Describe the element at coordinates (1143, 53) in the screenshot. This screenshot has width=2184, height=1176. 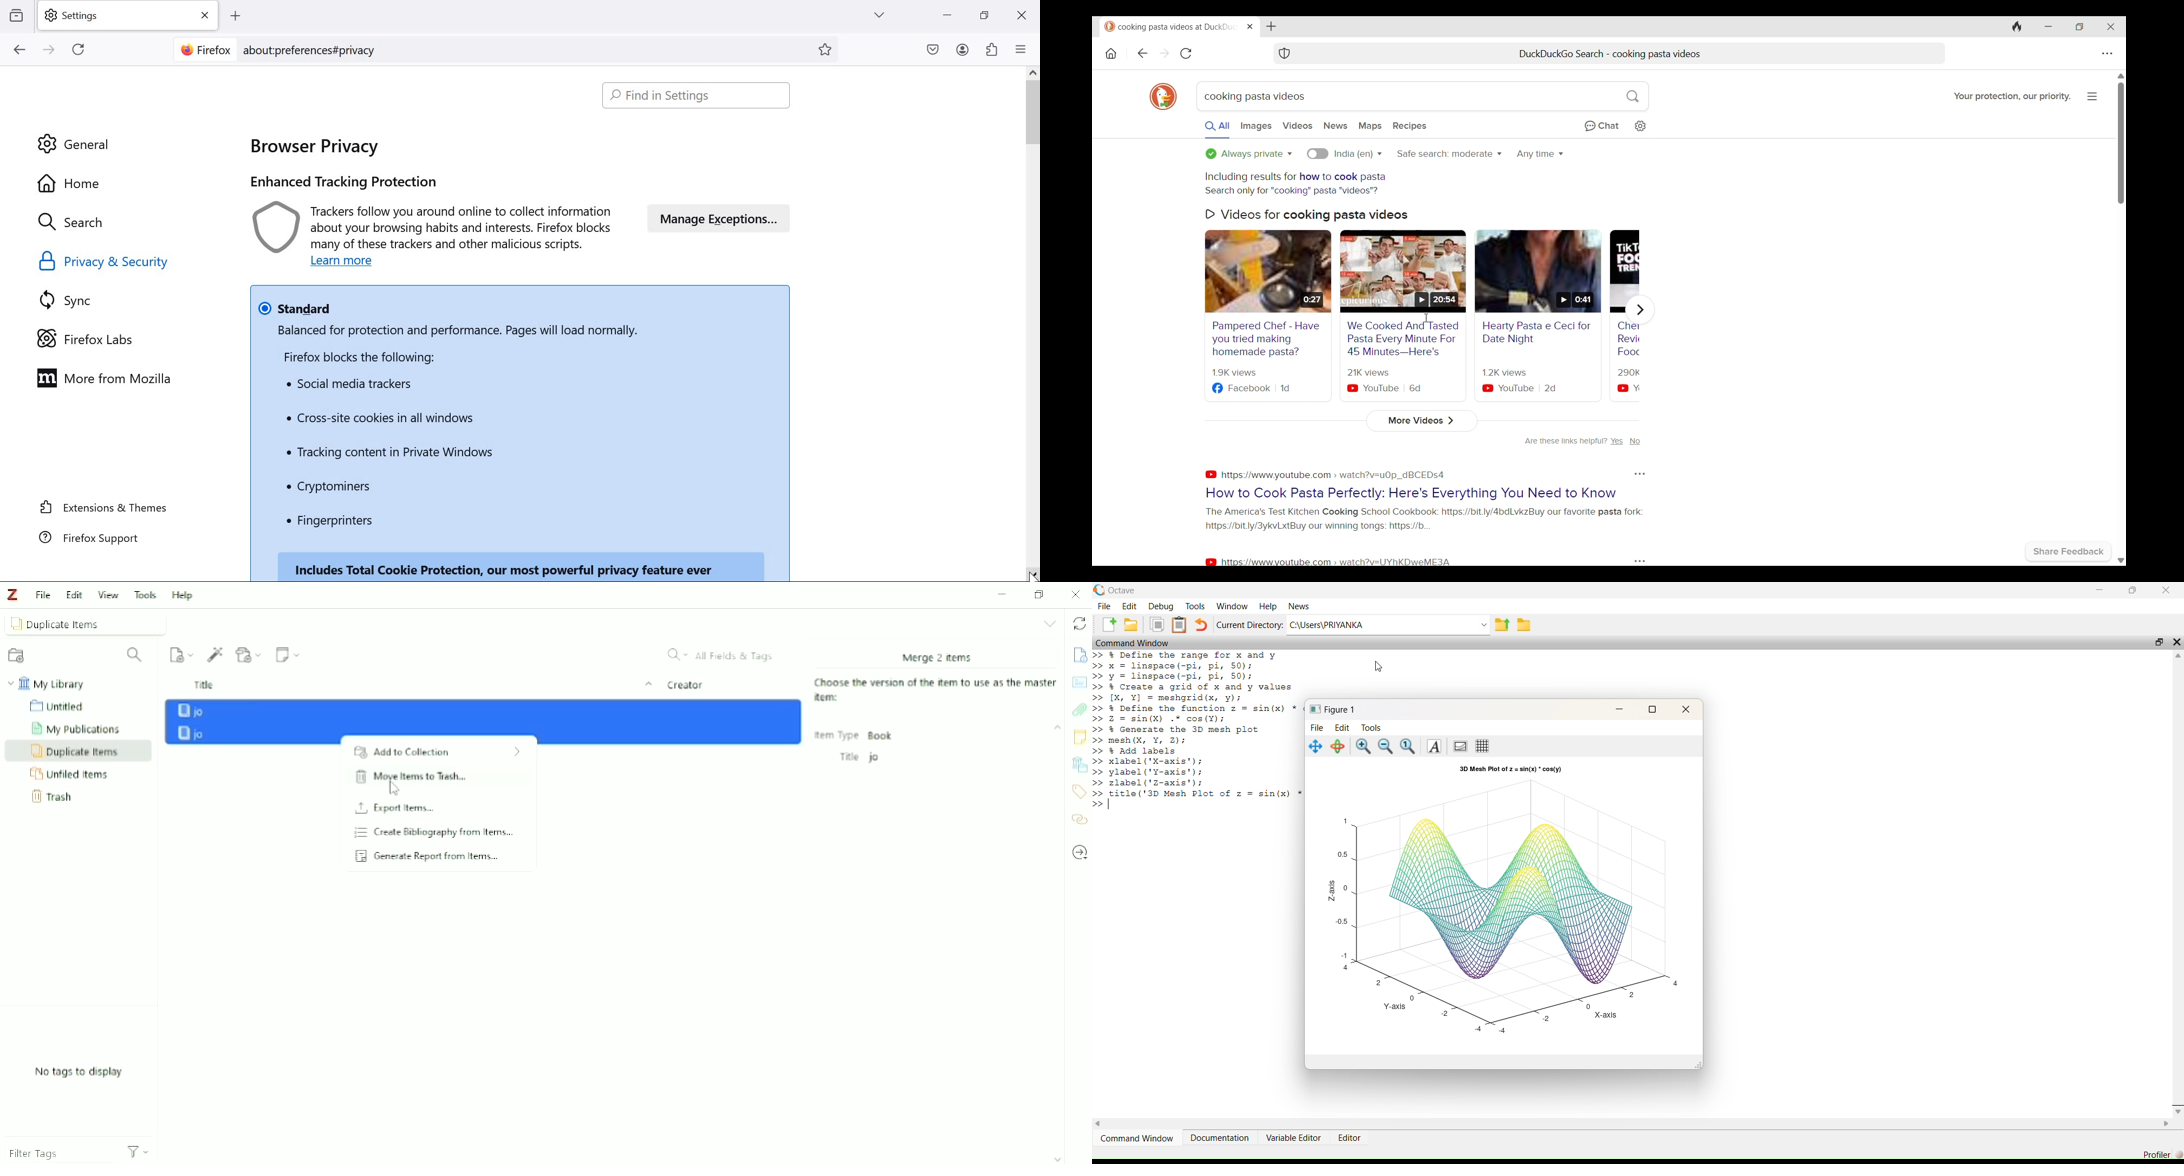
I see `Go backward` at that location.